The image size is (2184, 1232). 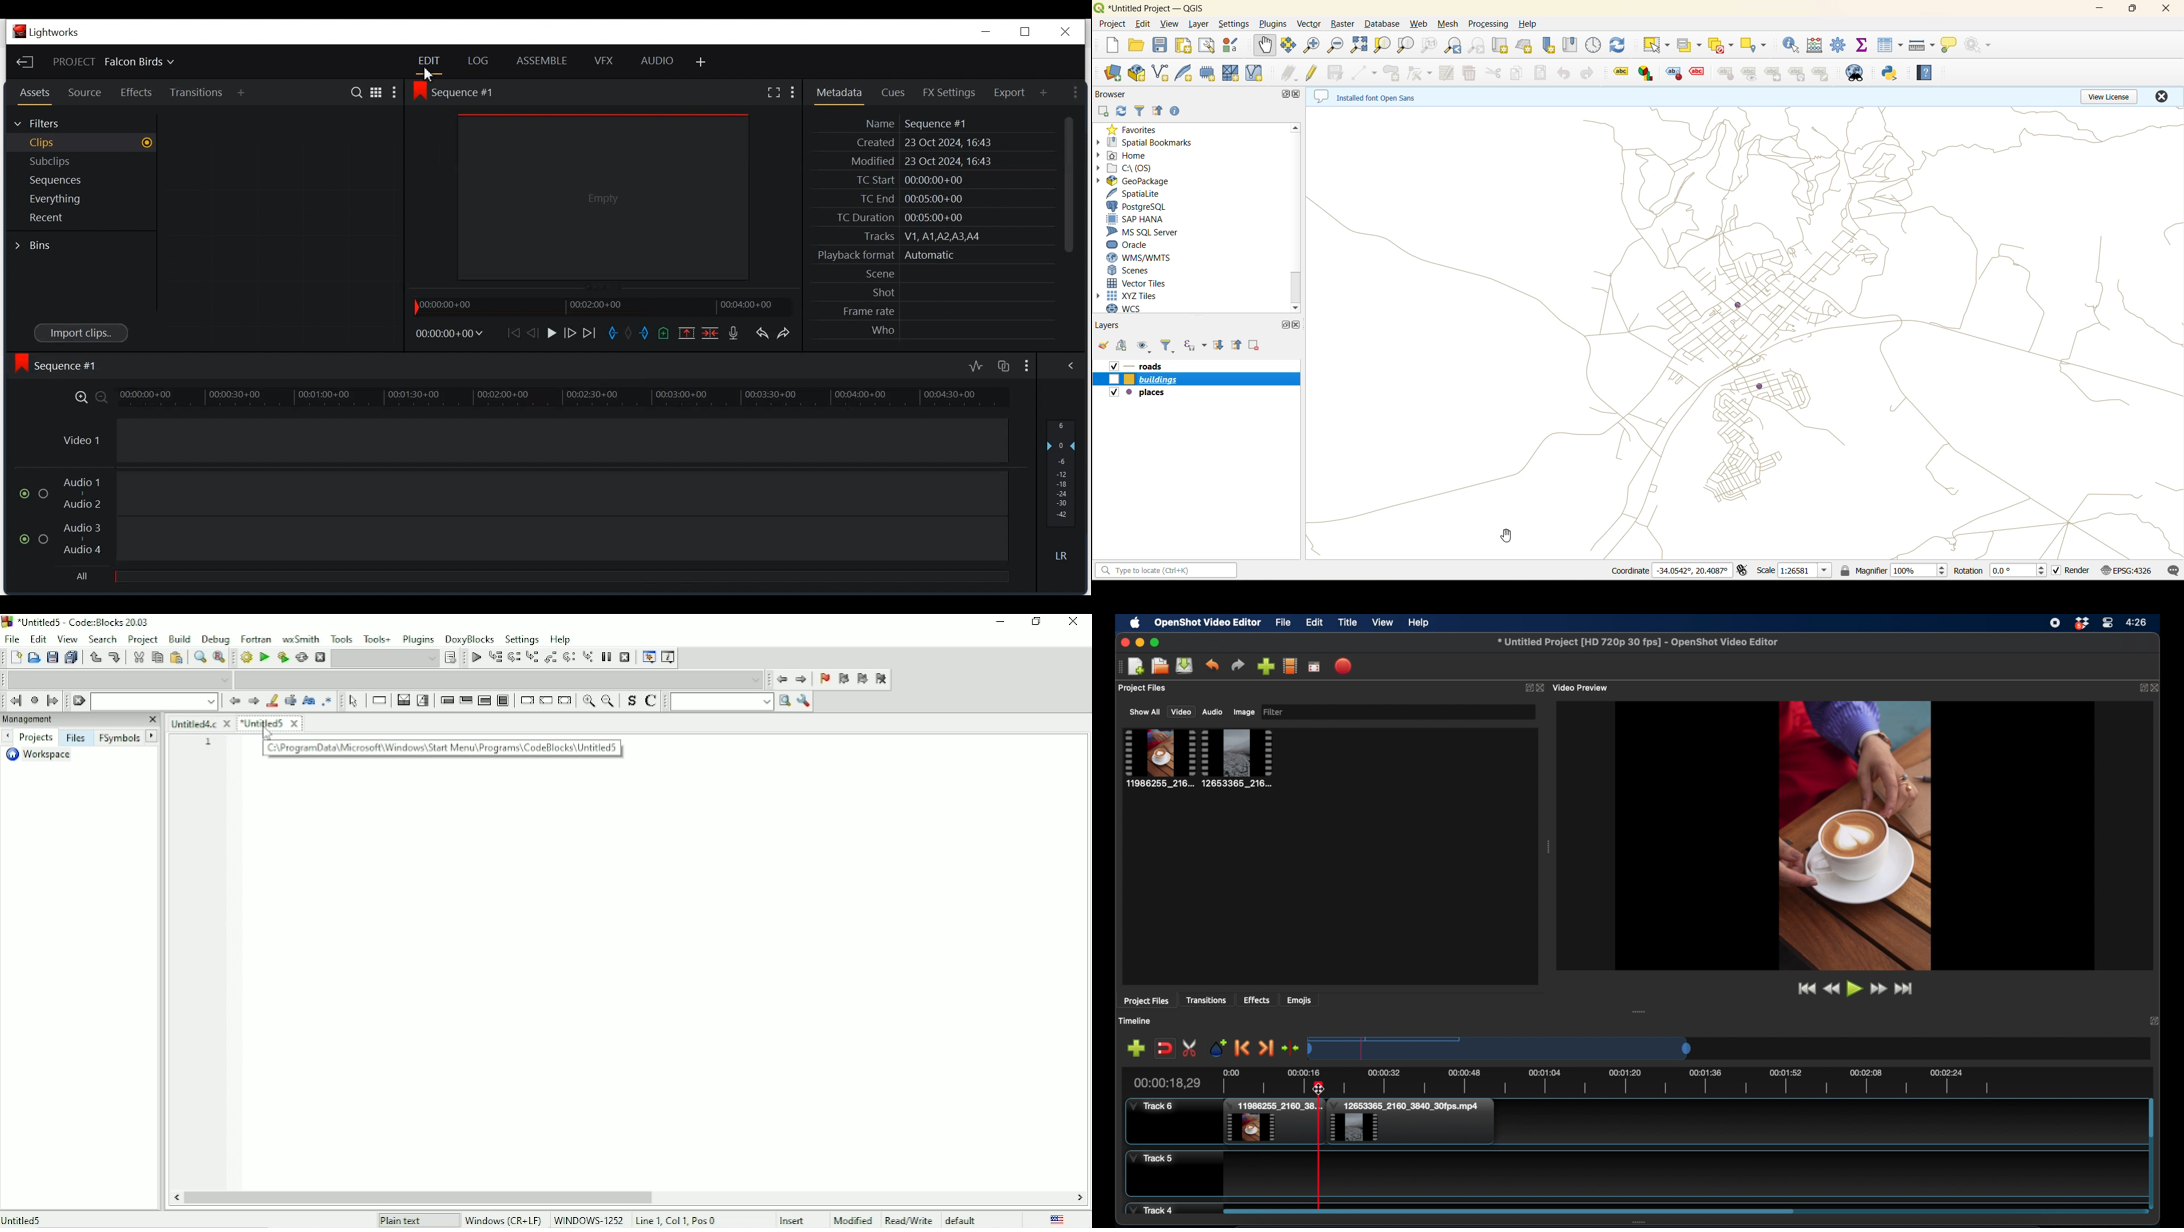 I want to click on Marked in, so click(x=612, y=334).